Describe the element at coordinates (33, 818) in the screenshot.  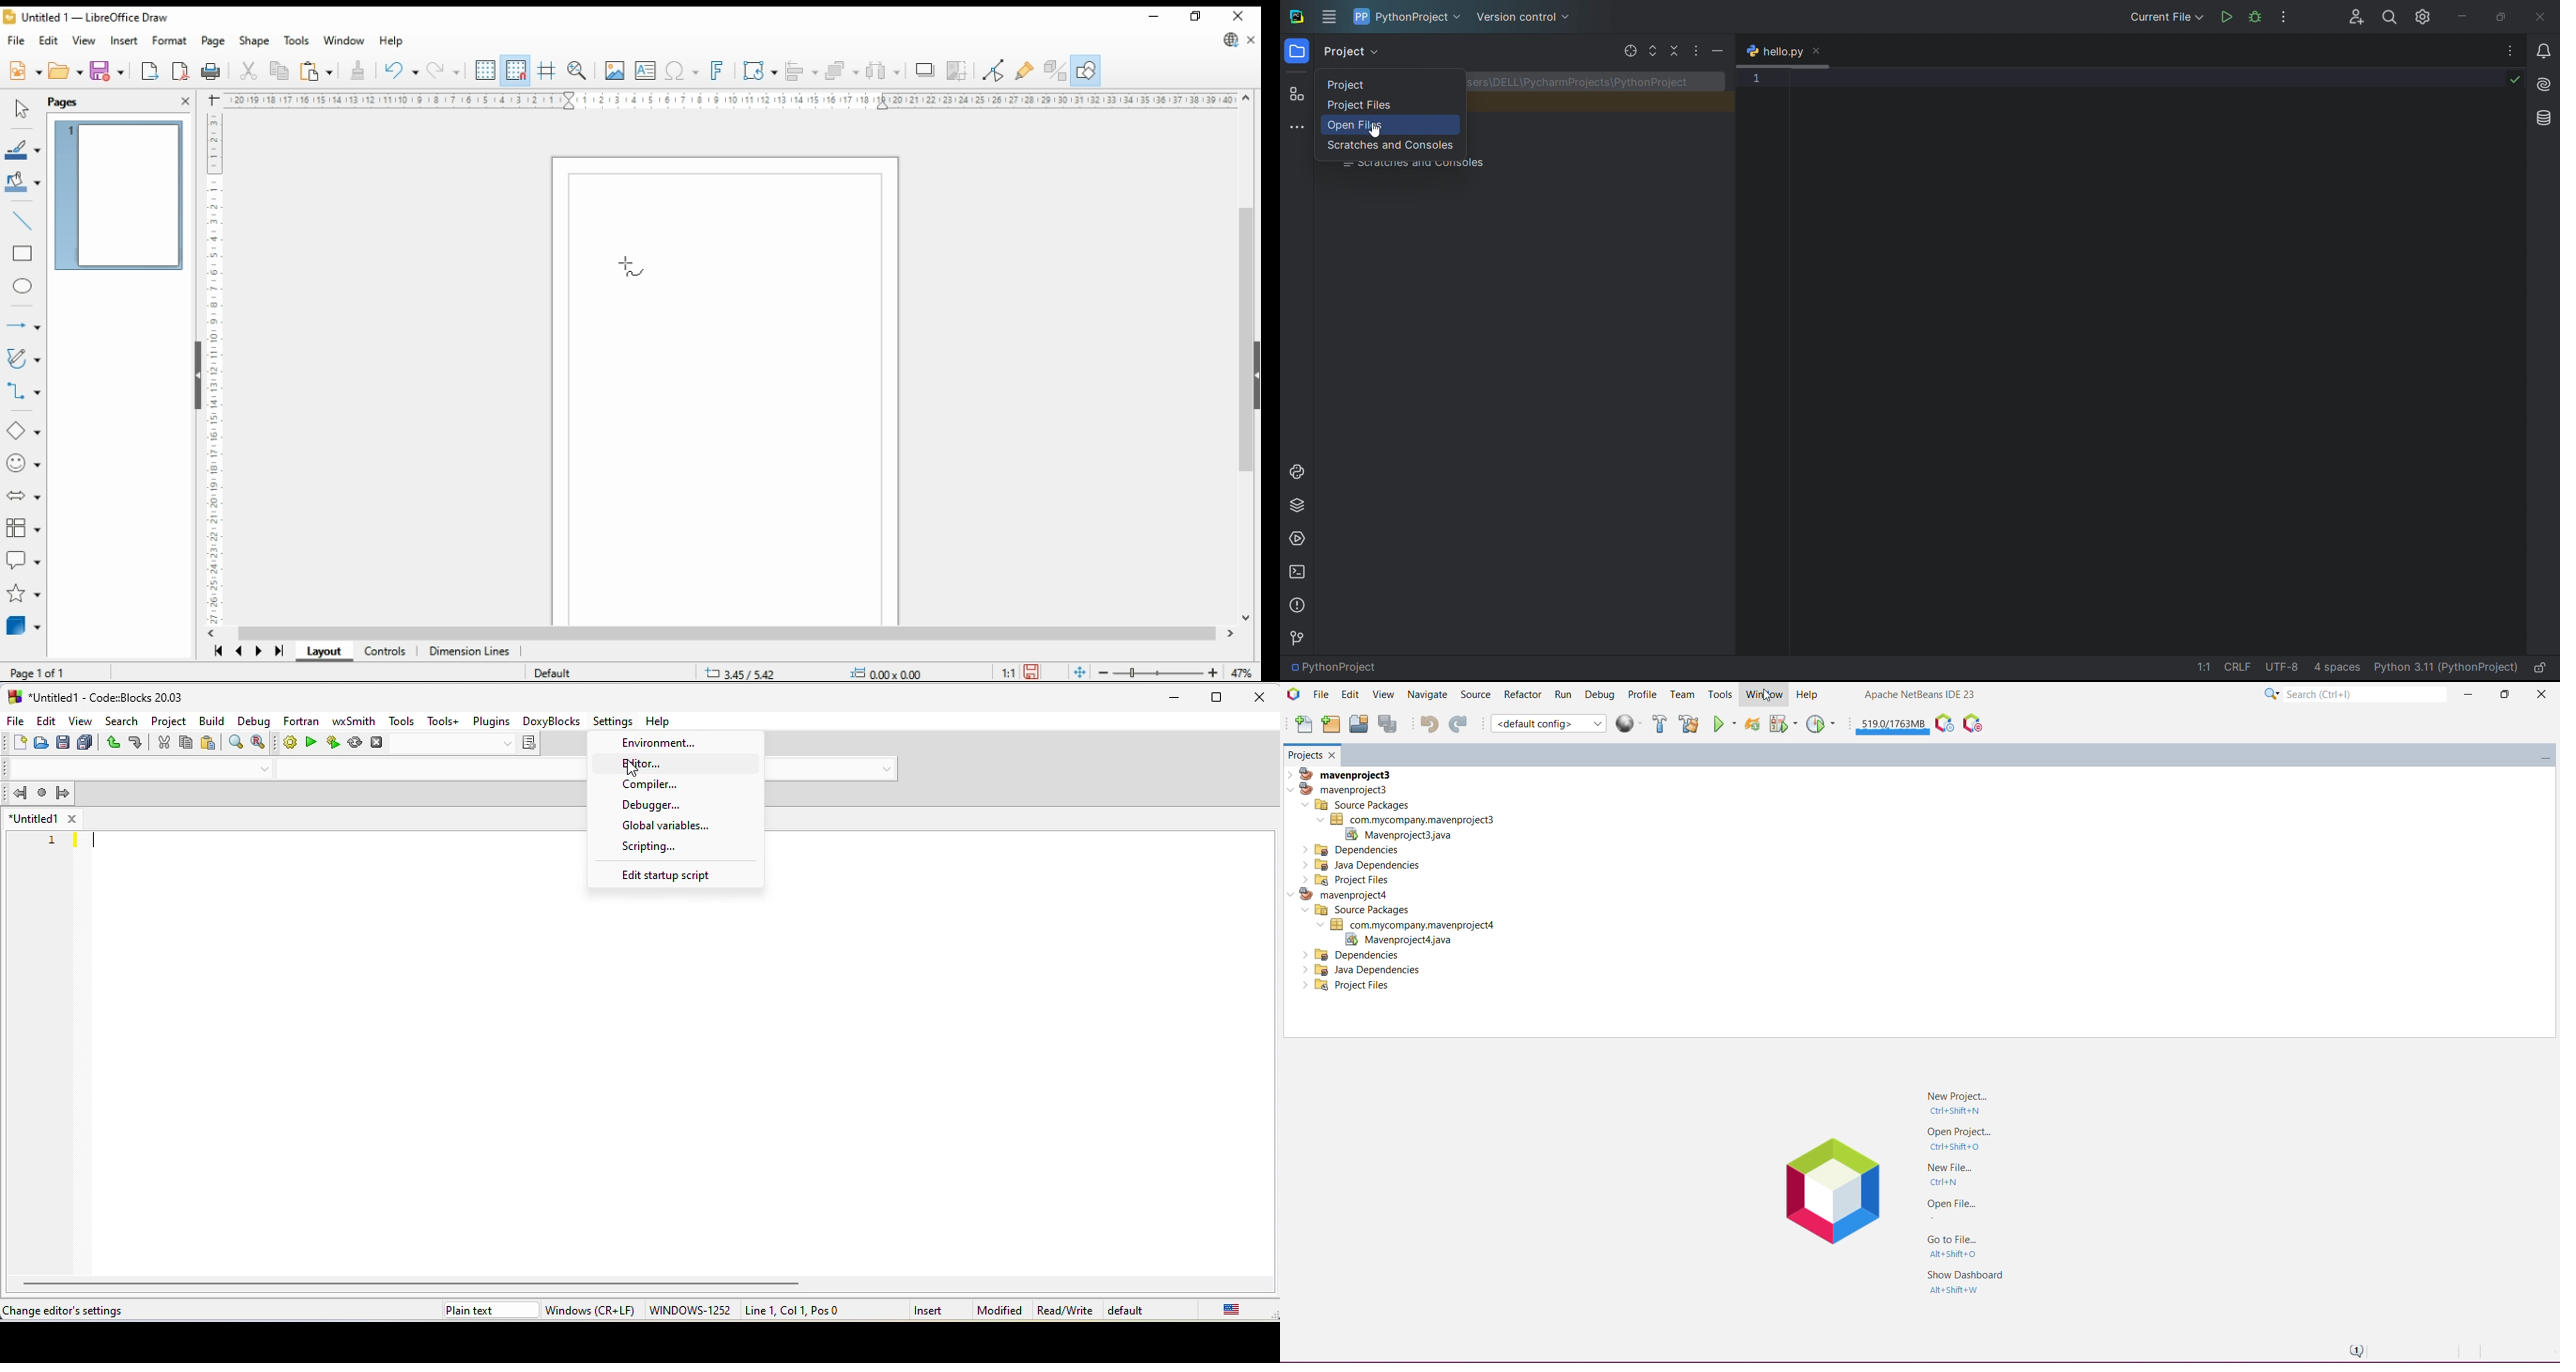
I see `untitled 1` at that location.